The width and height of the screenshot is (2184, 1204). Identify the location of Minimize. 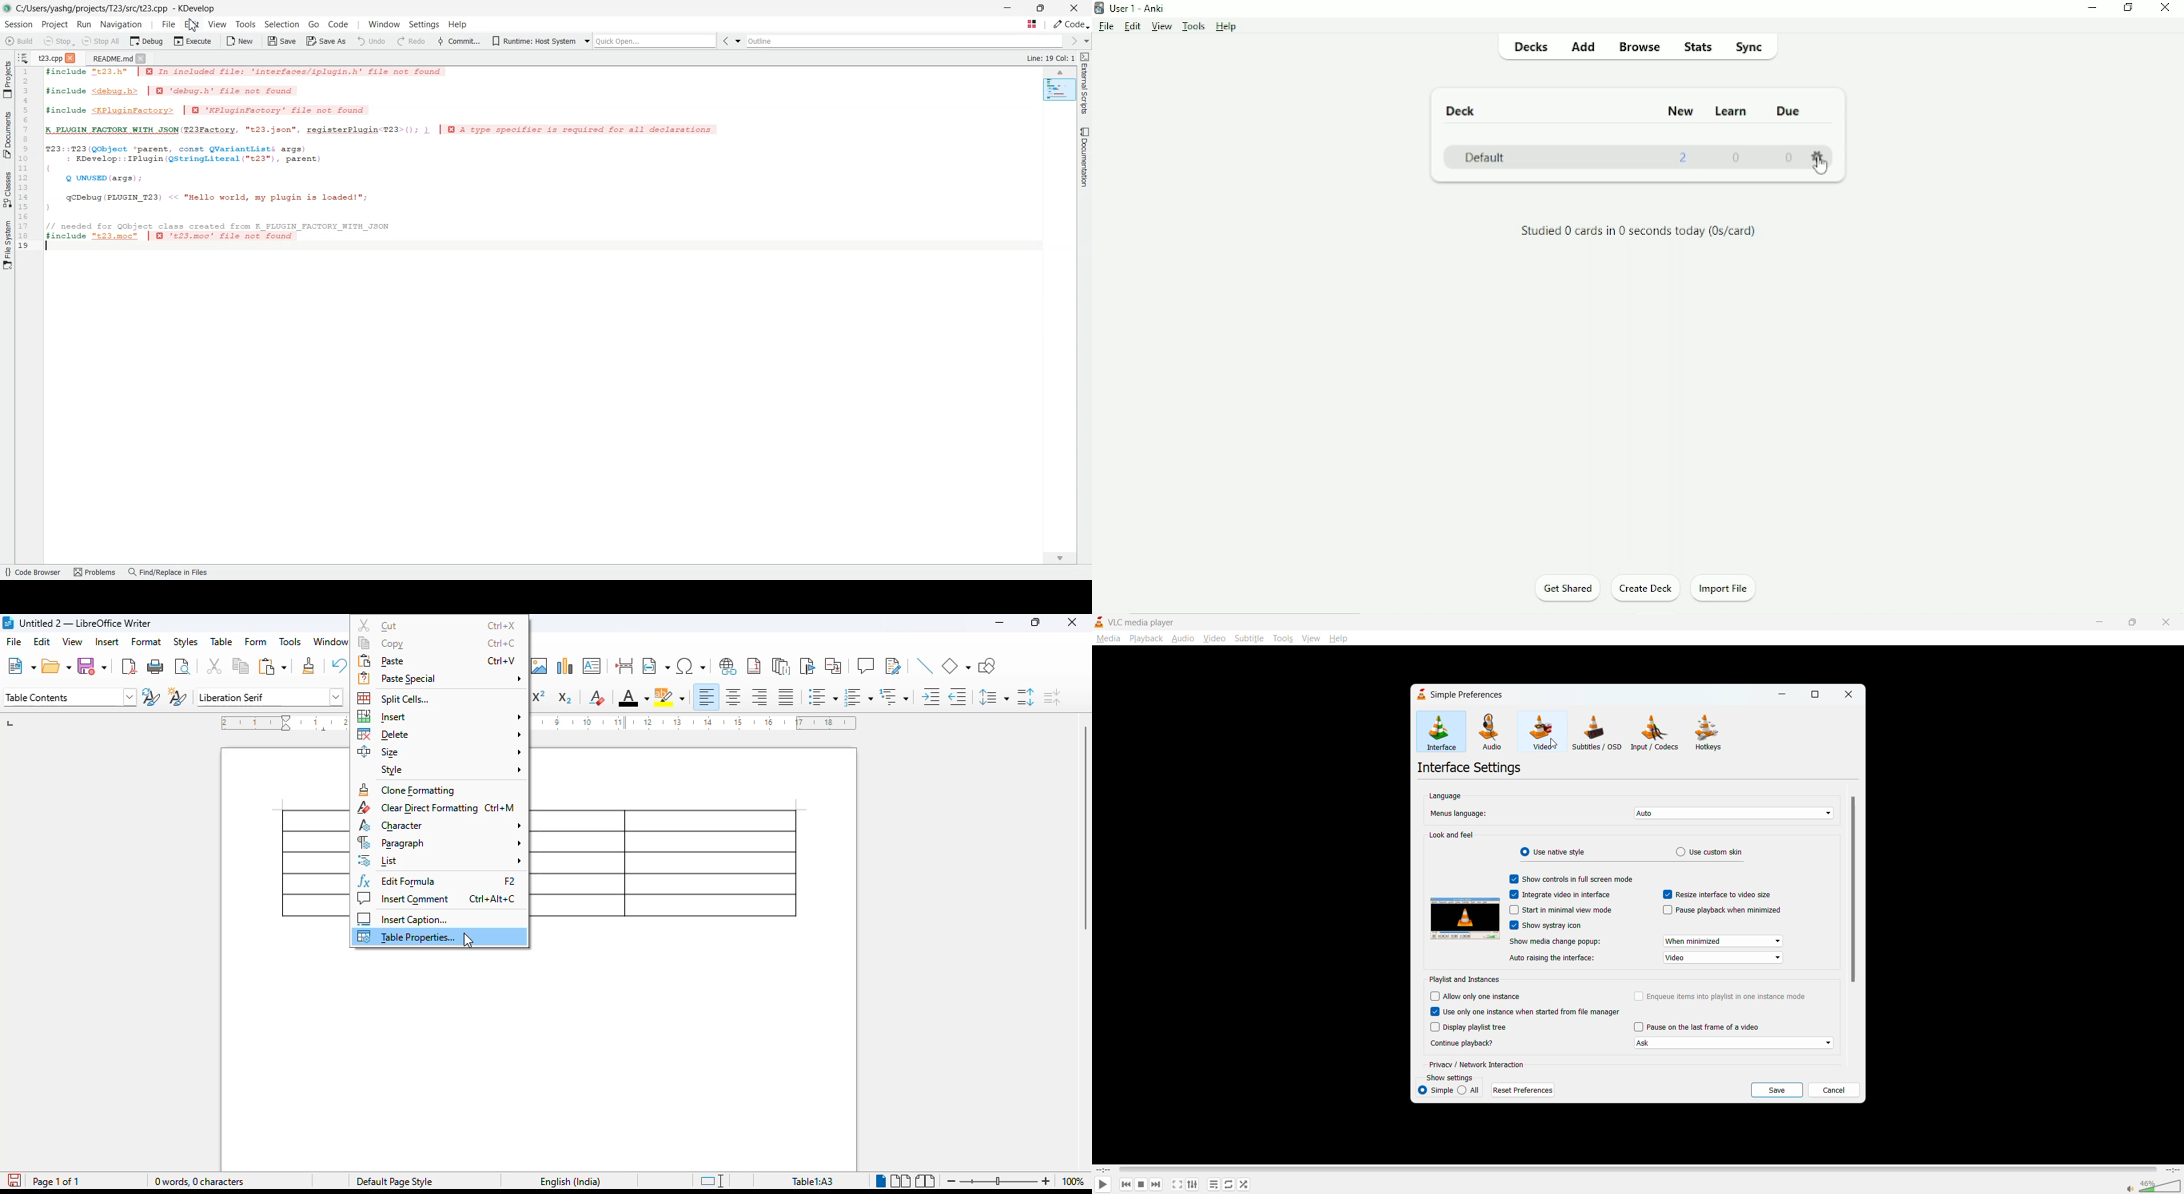
(2095, 7).